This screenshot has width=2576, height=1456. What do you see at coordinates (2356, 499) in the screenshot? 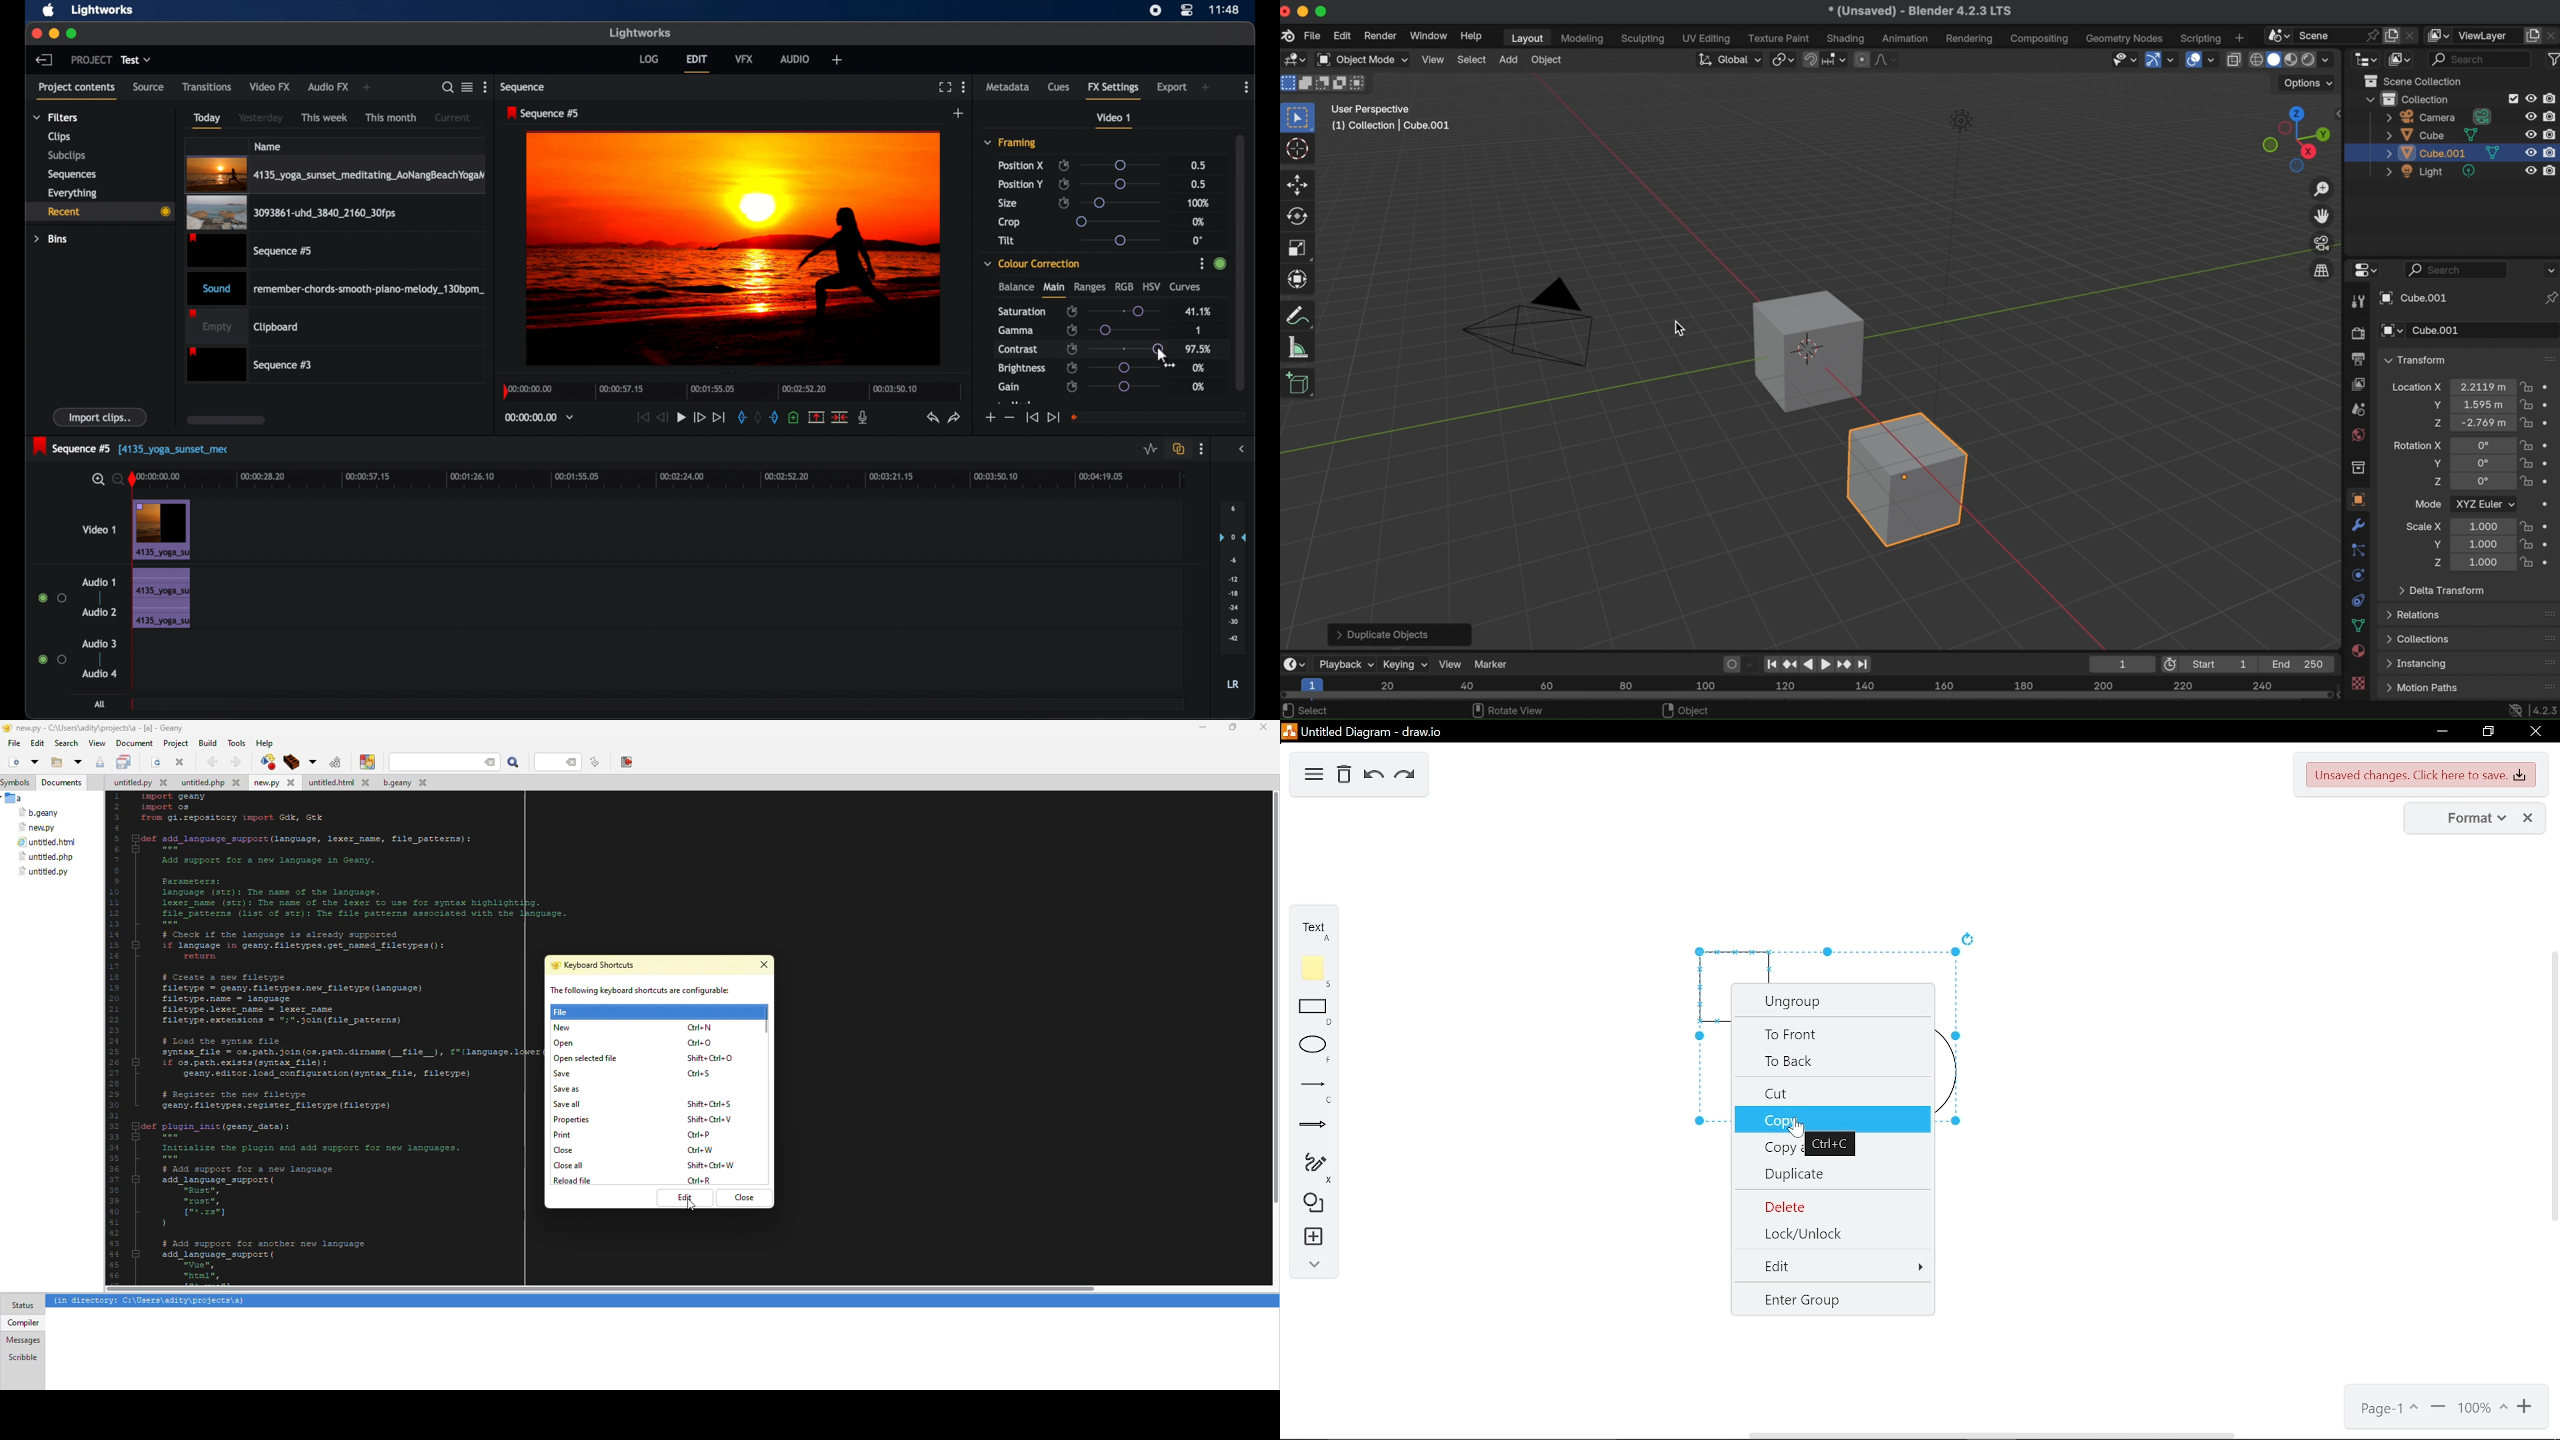
I see `object` at bounding box center [2356, 499].